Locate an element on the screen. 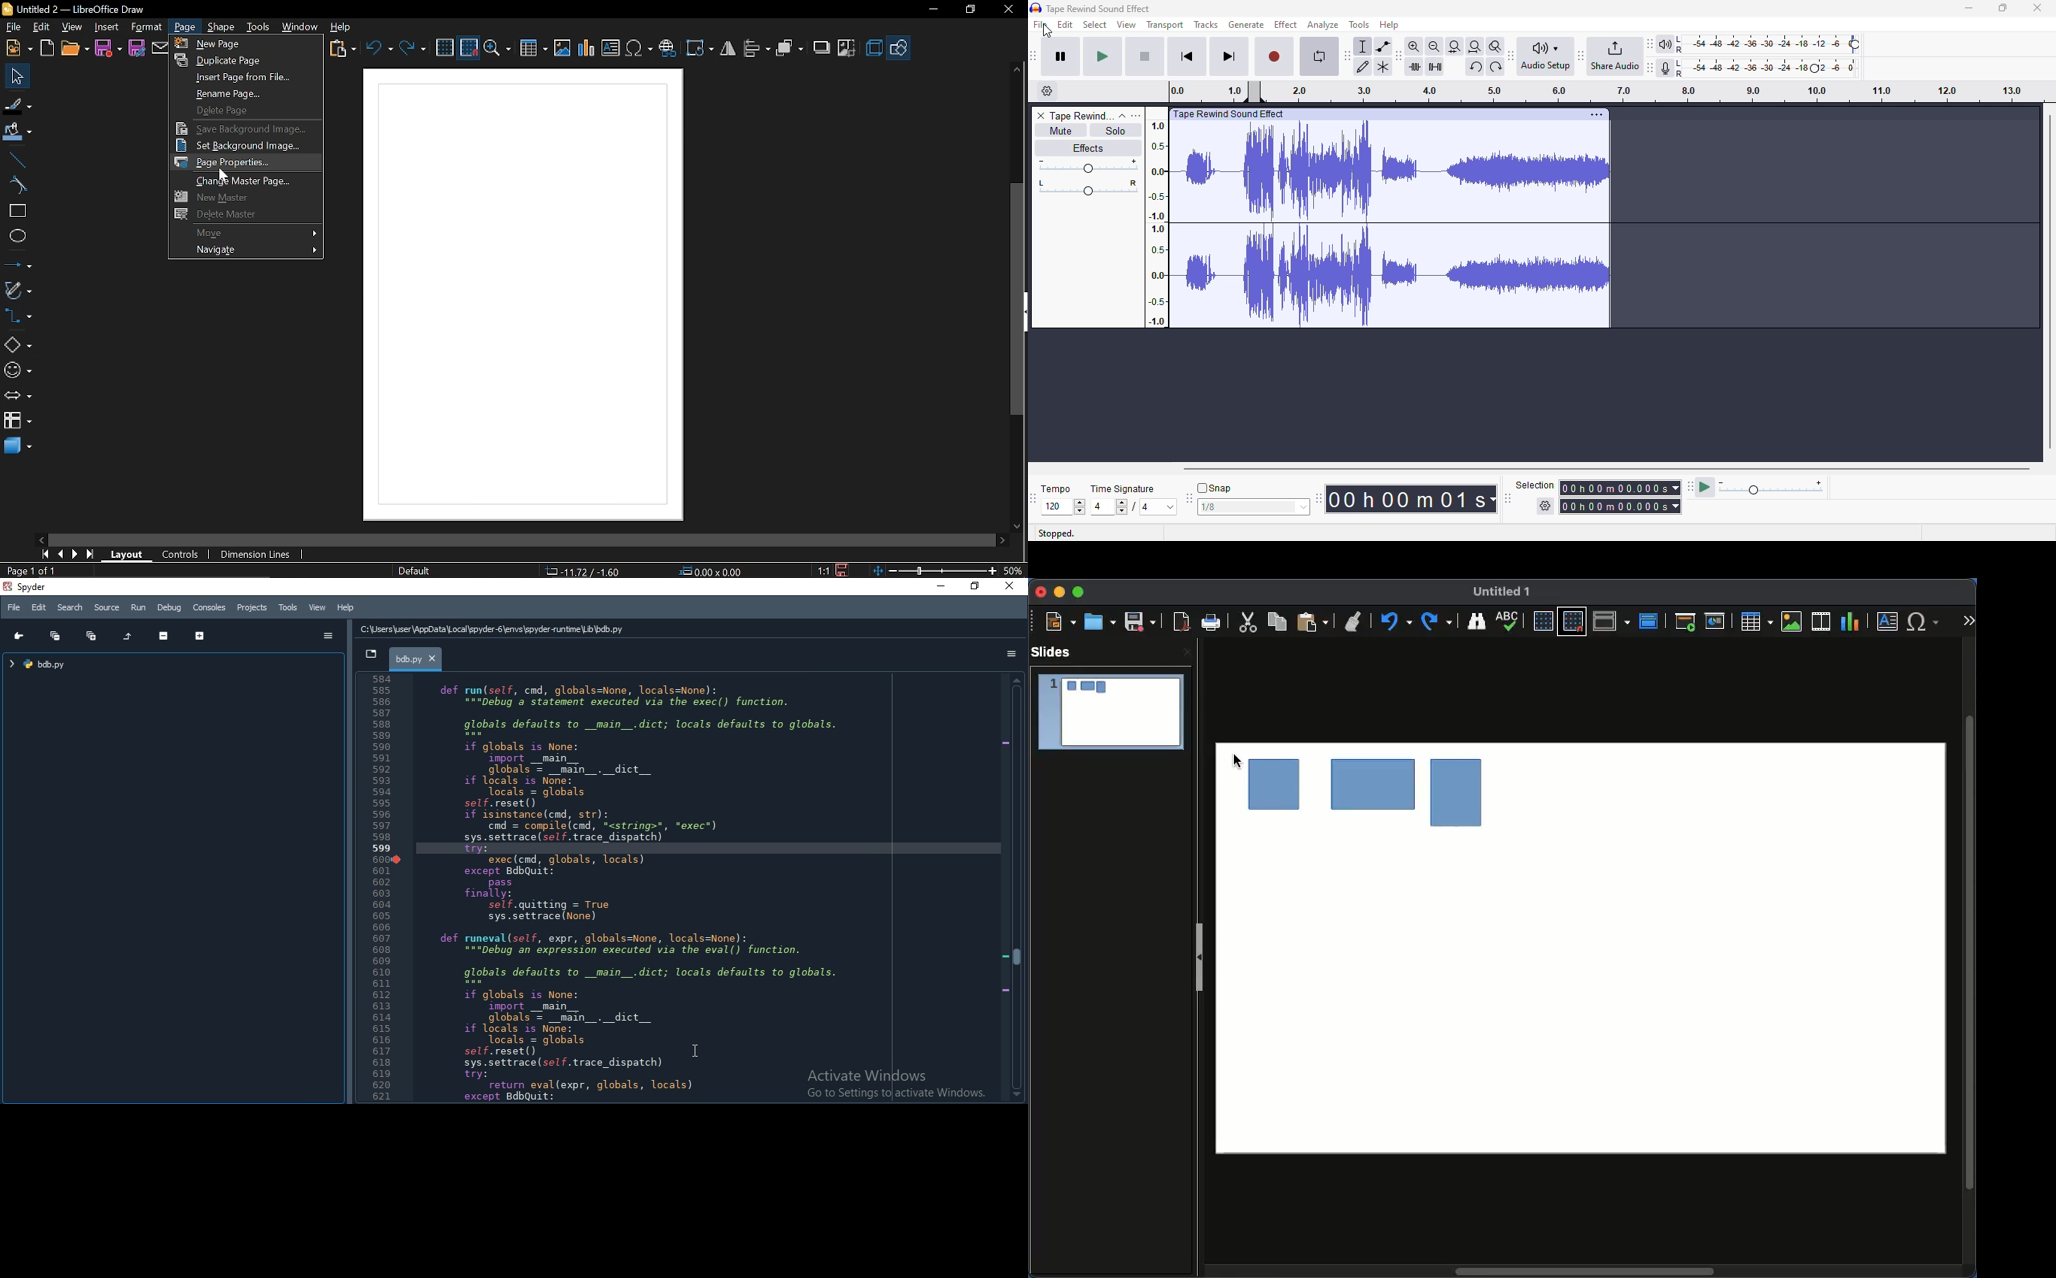 The width and height of the screenshot is (2072, 1288). Expand section  is located at coordinates (198, 634).